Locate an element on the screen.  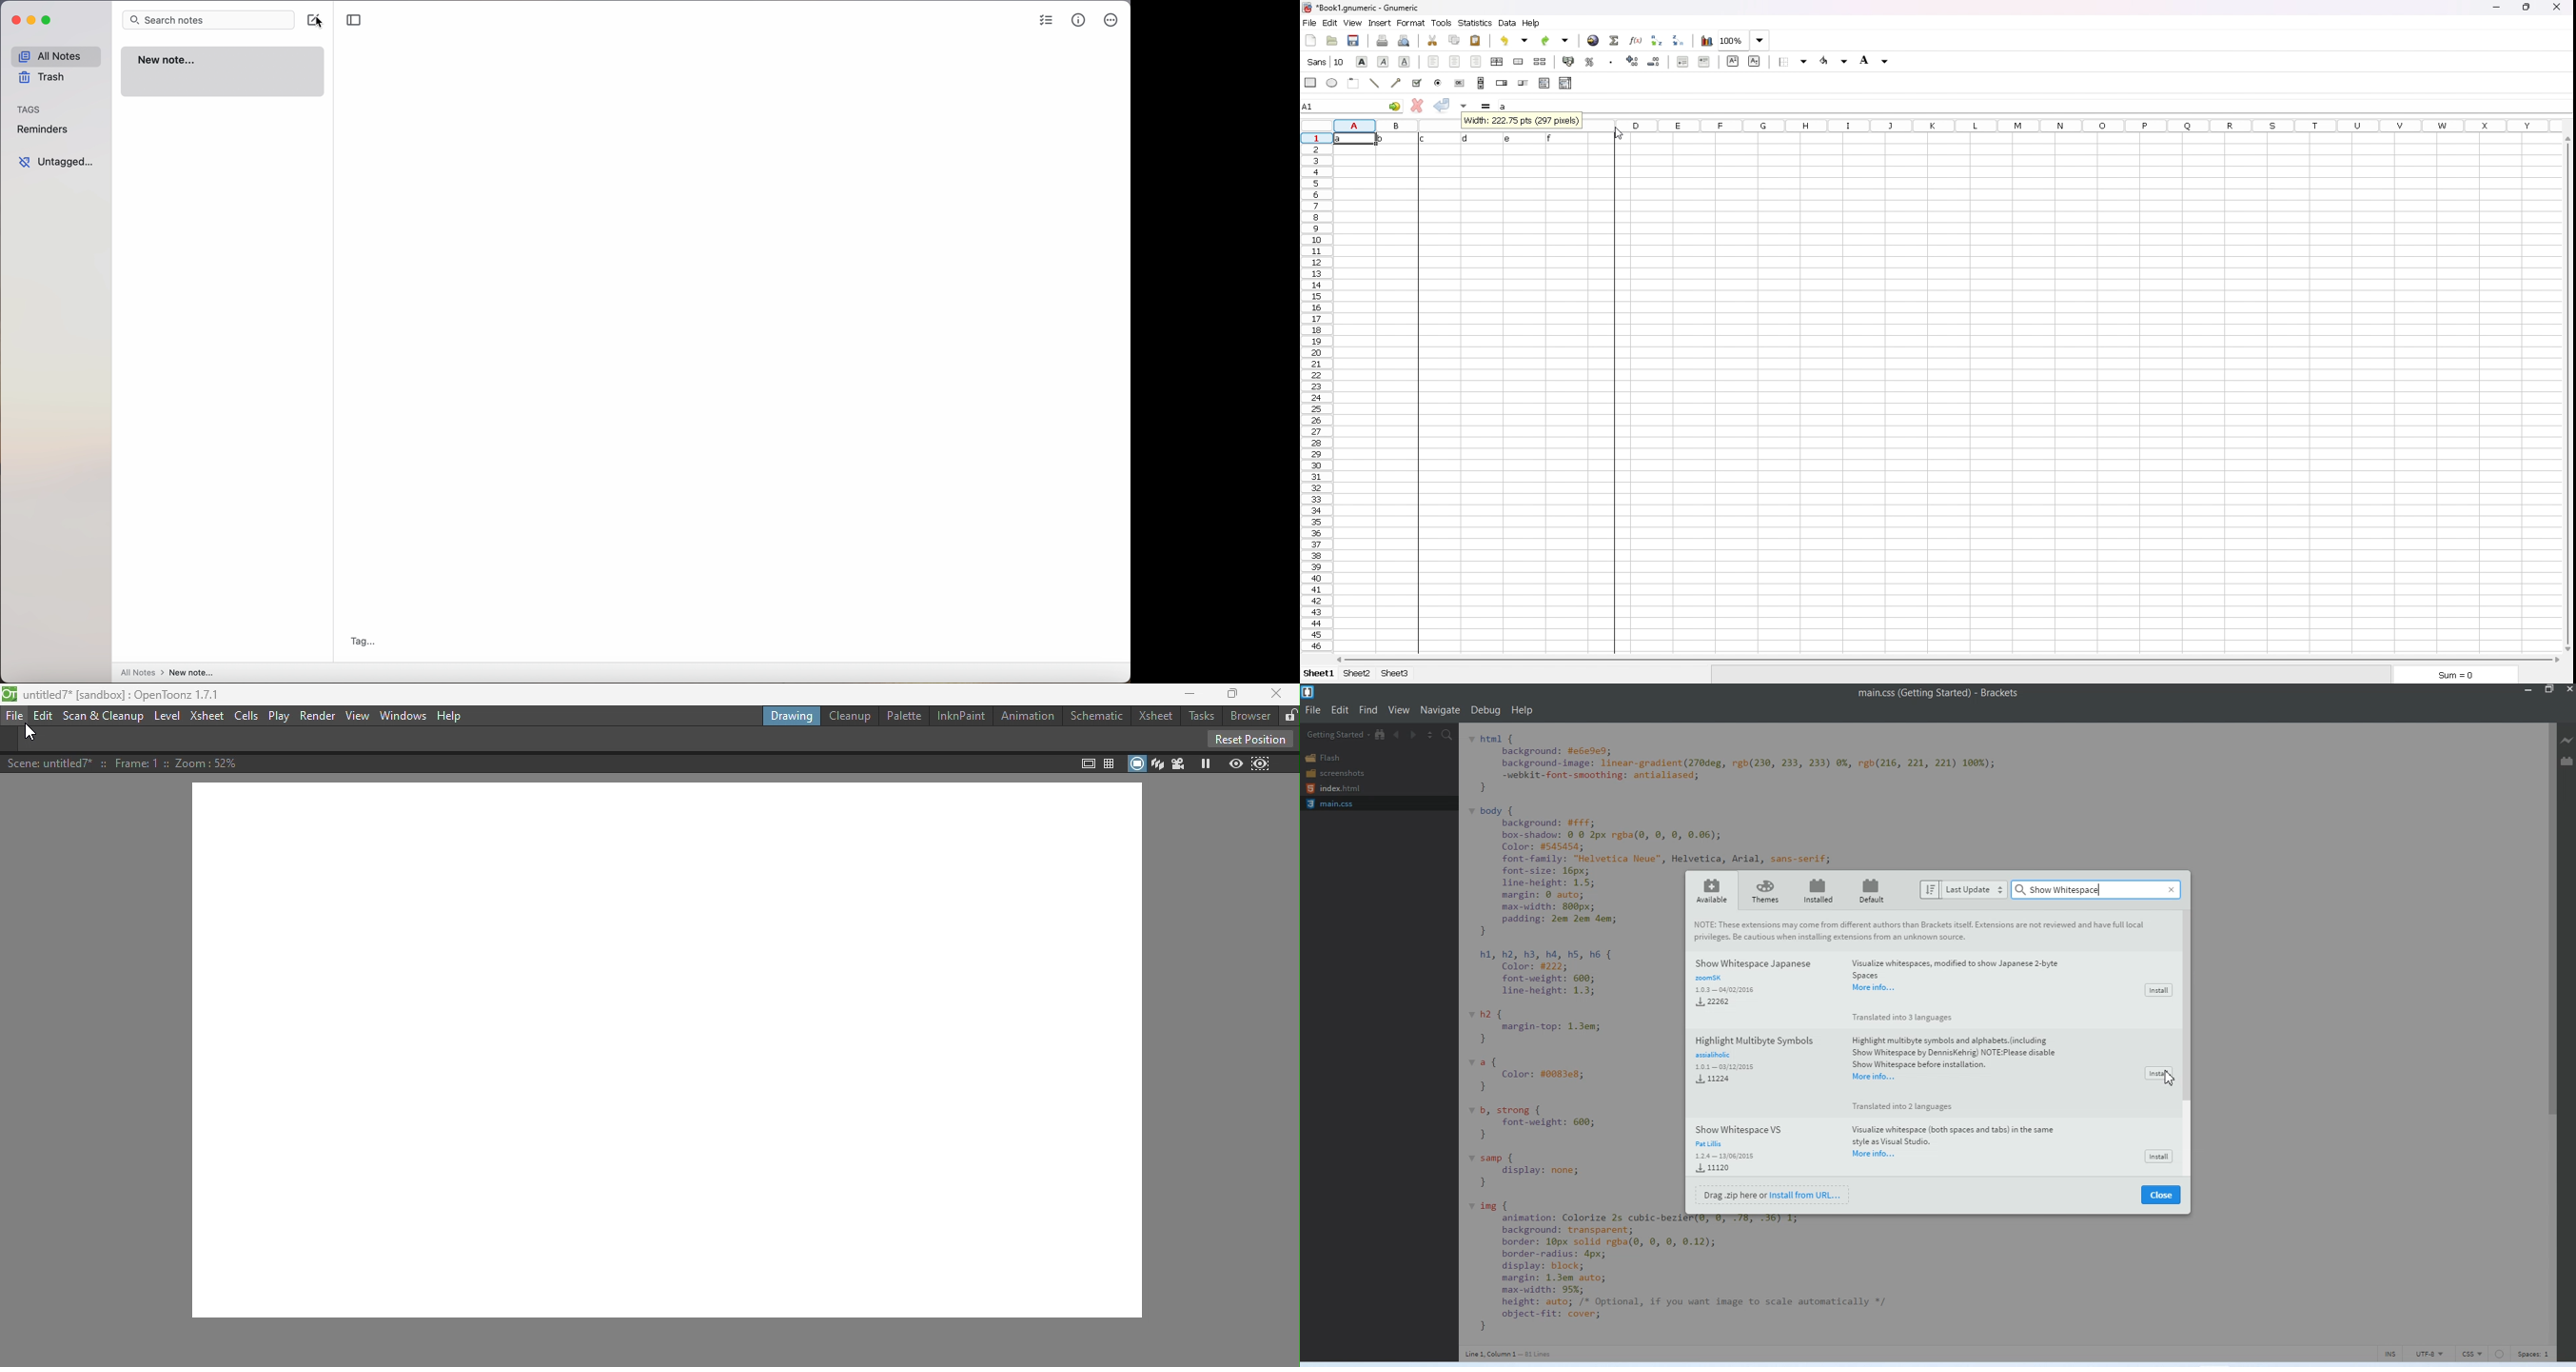
new note is located at coordinates (224, 72).